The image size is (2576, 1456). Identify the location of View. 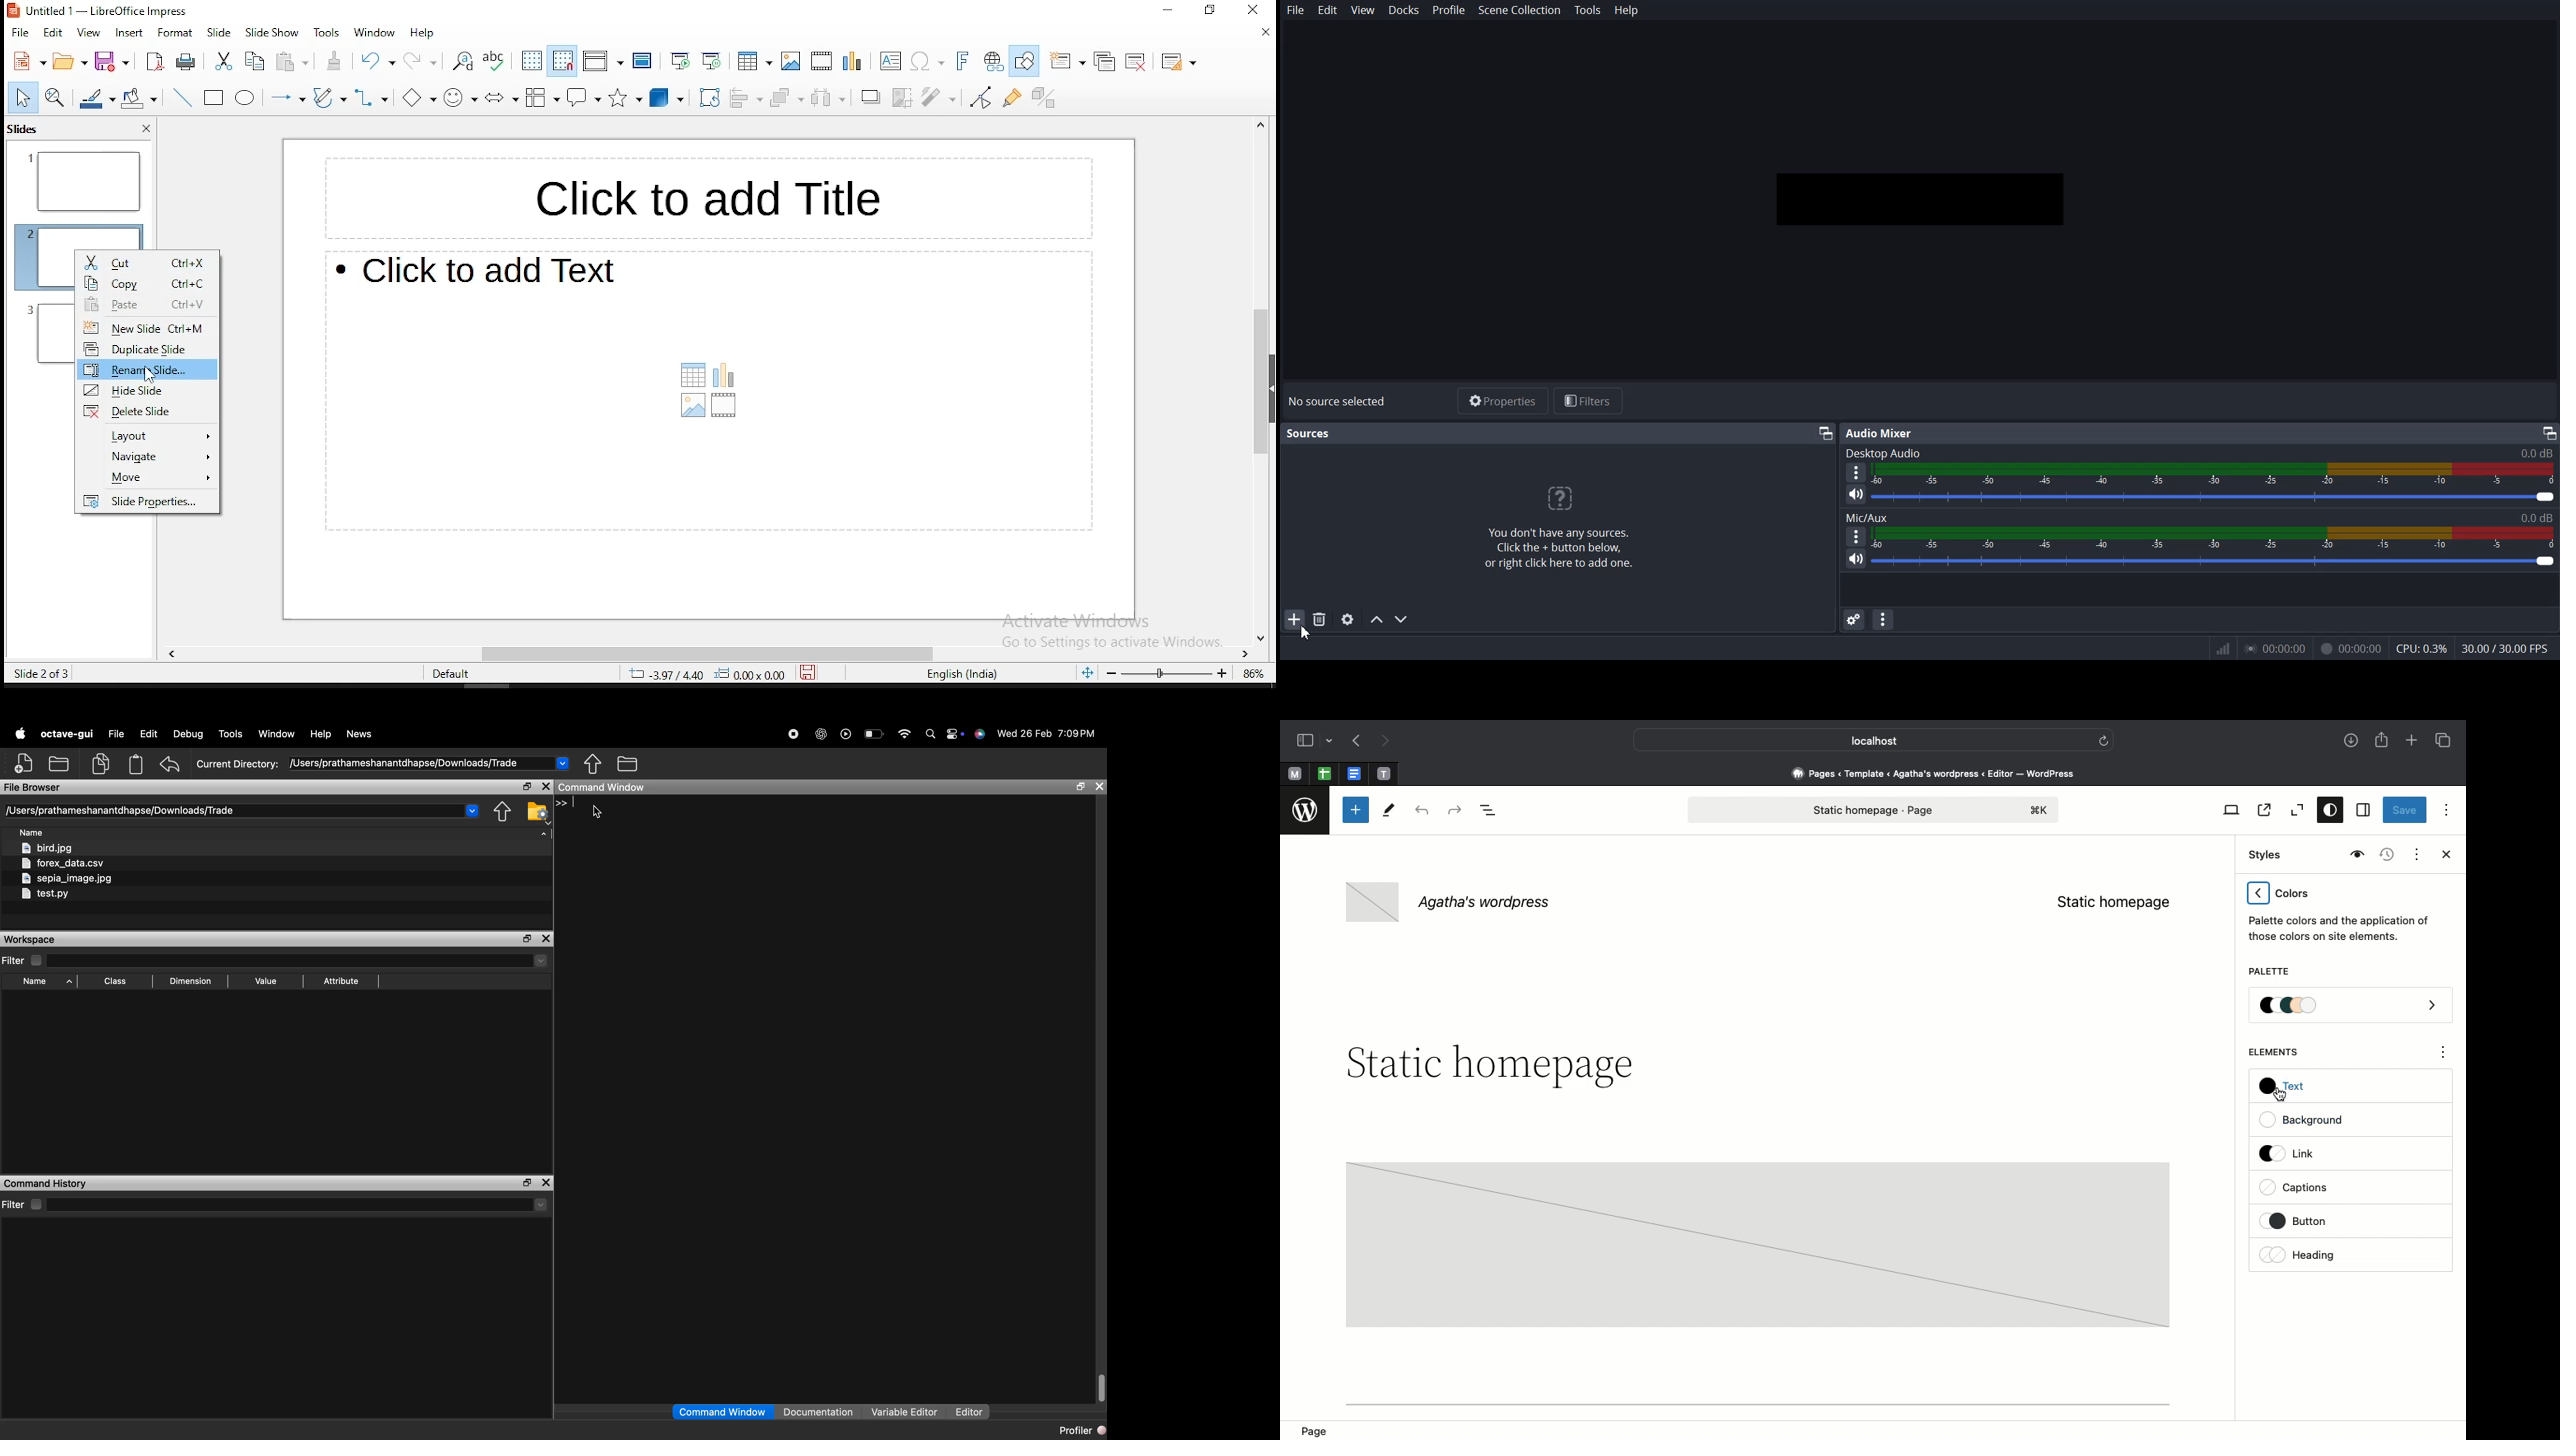
(1362, 9).